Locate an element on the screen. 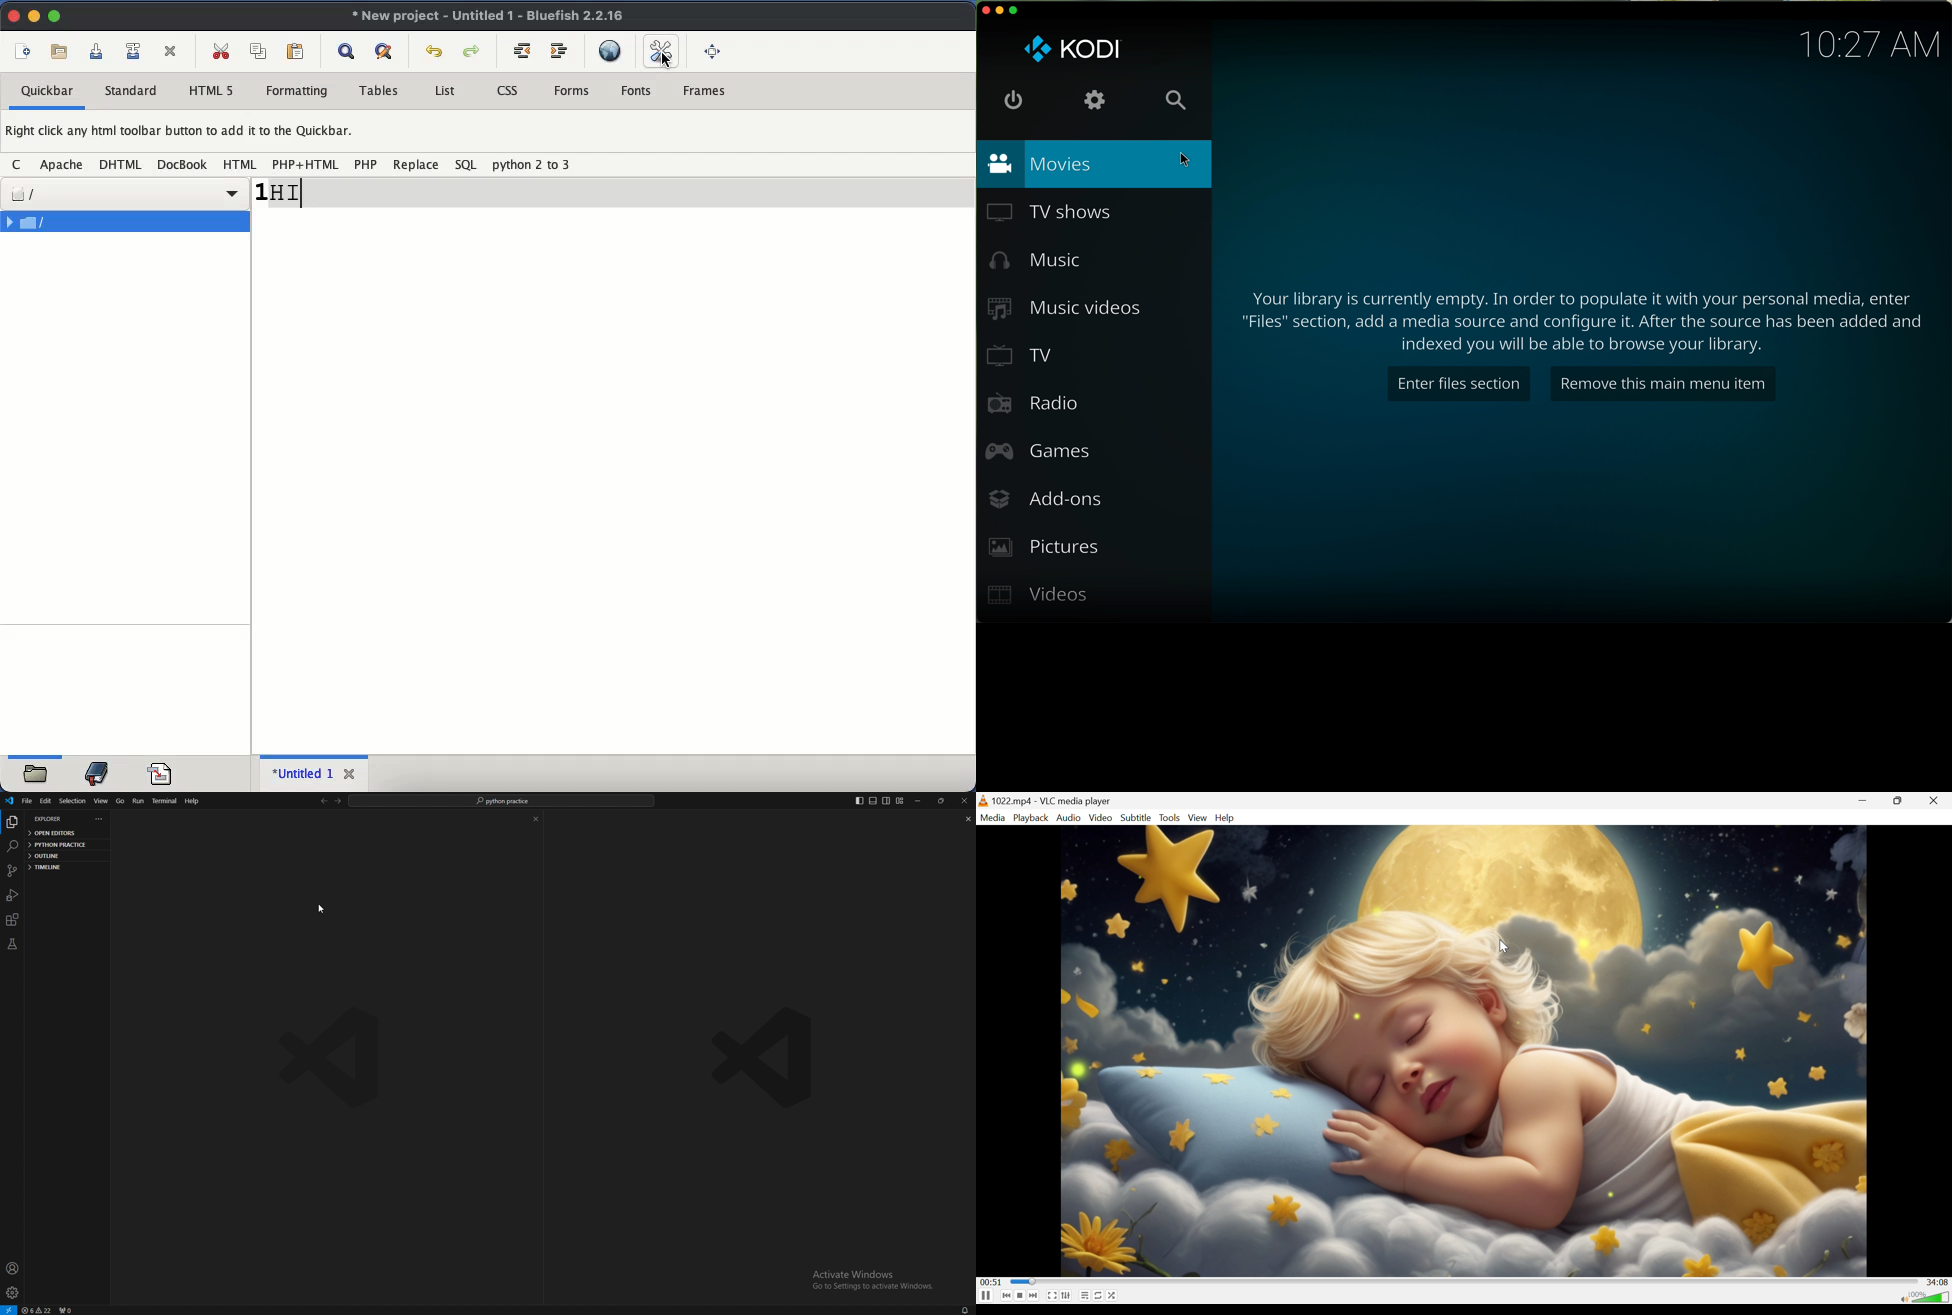 This screenshot has width=1960, height=1316. Toggle playlist is located at coordinates (1083, 1297).